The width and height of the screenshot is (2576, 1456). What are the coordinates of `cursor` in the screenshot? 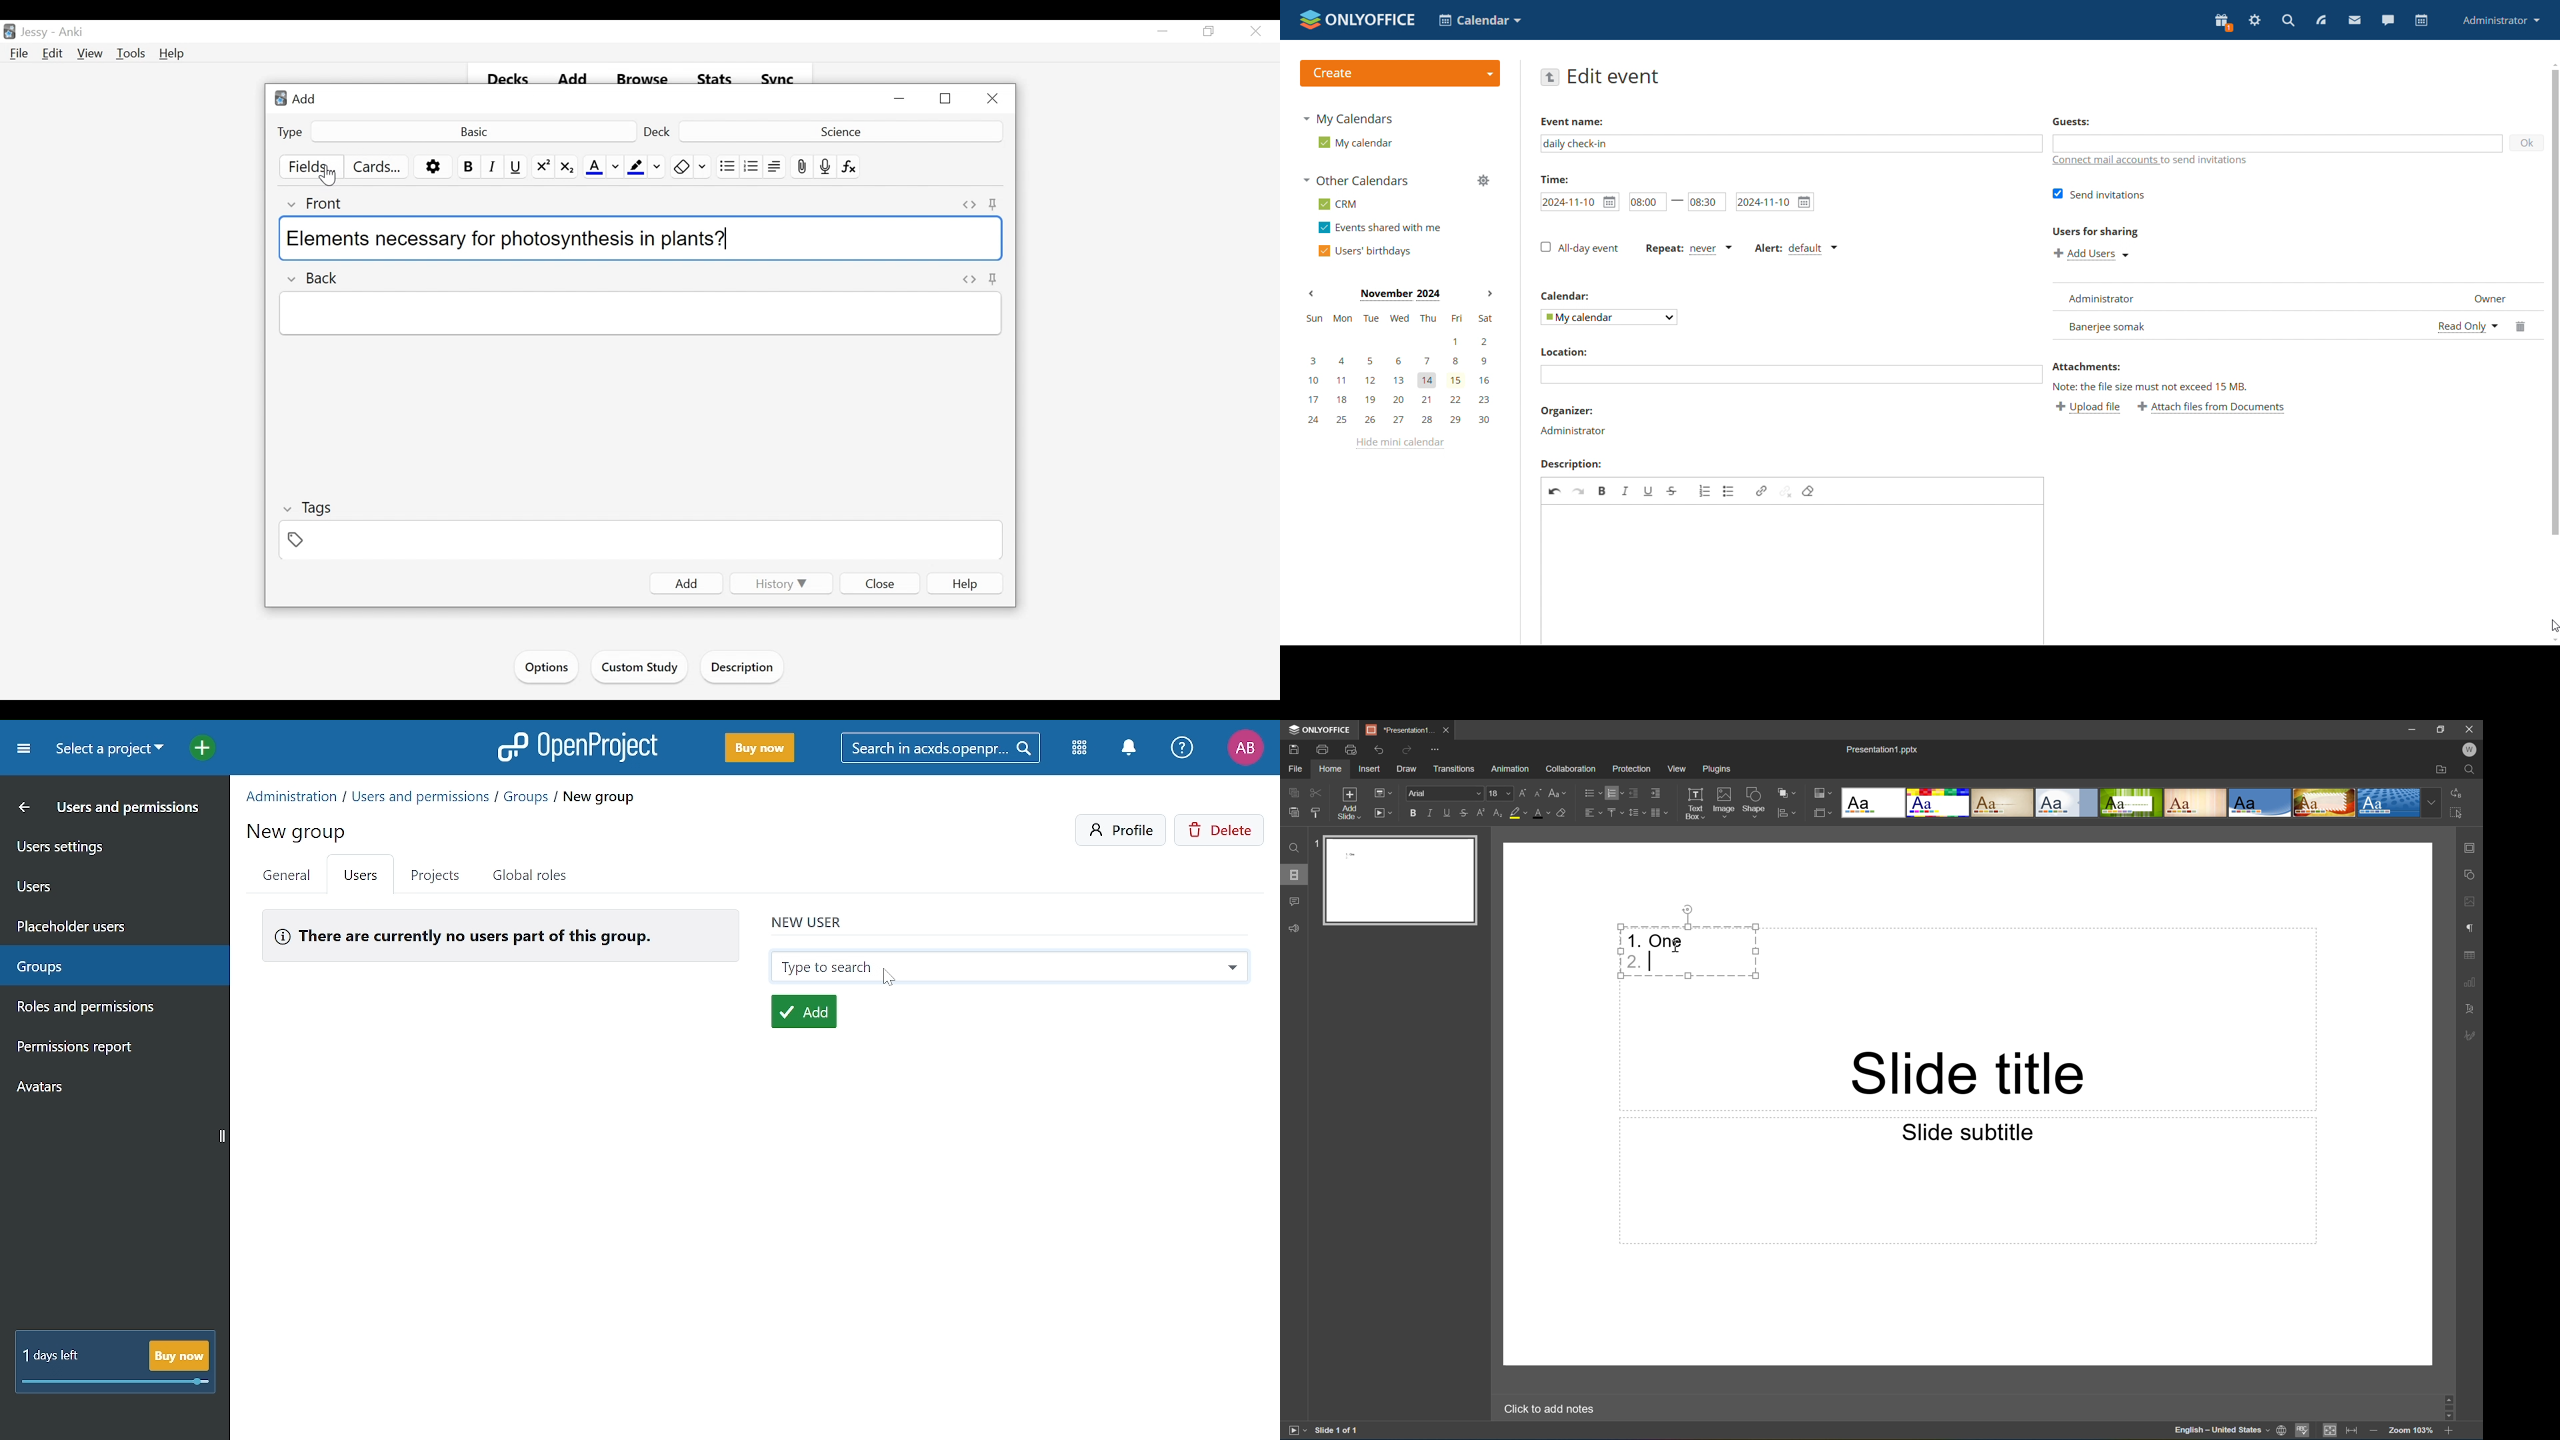 It's located at (1677, 948).